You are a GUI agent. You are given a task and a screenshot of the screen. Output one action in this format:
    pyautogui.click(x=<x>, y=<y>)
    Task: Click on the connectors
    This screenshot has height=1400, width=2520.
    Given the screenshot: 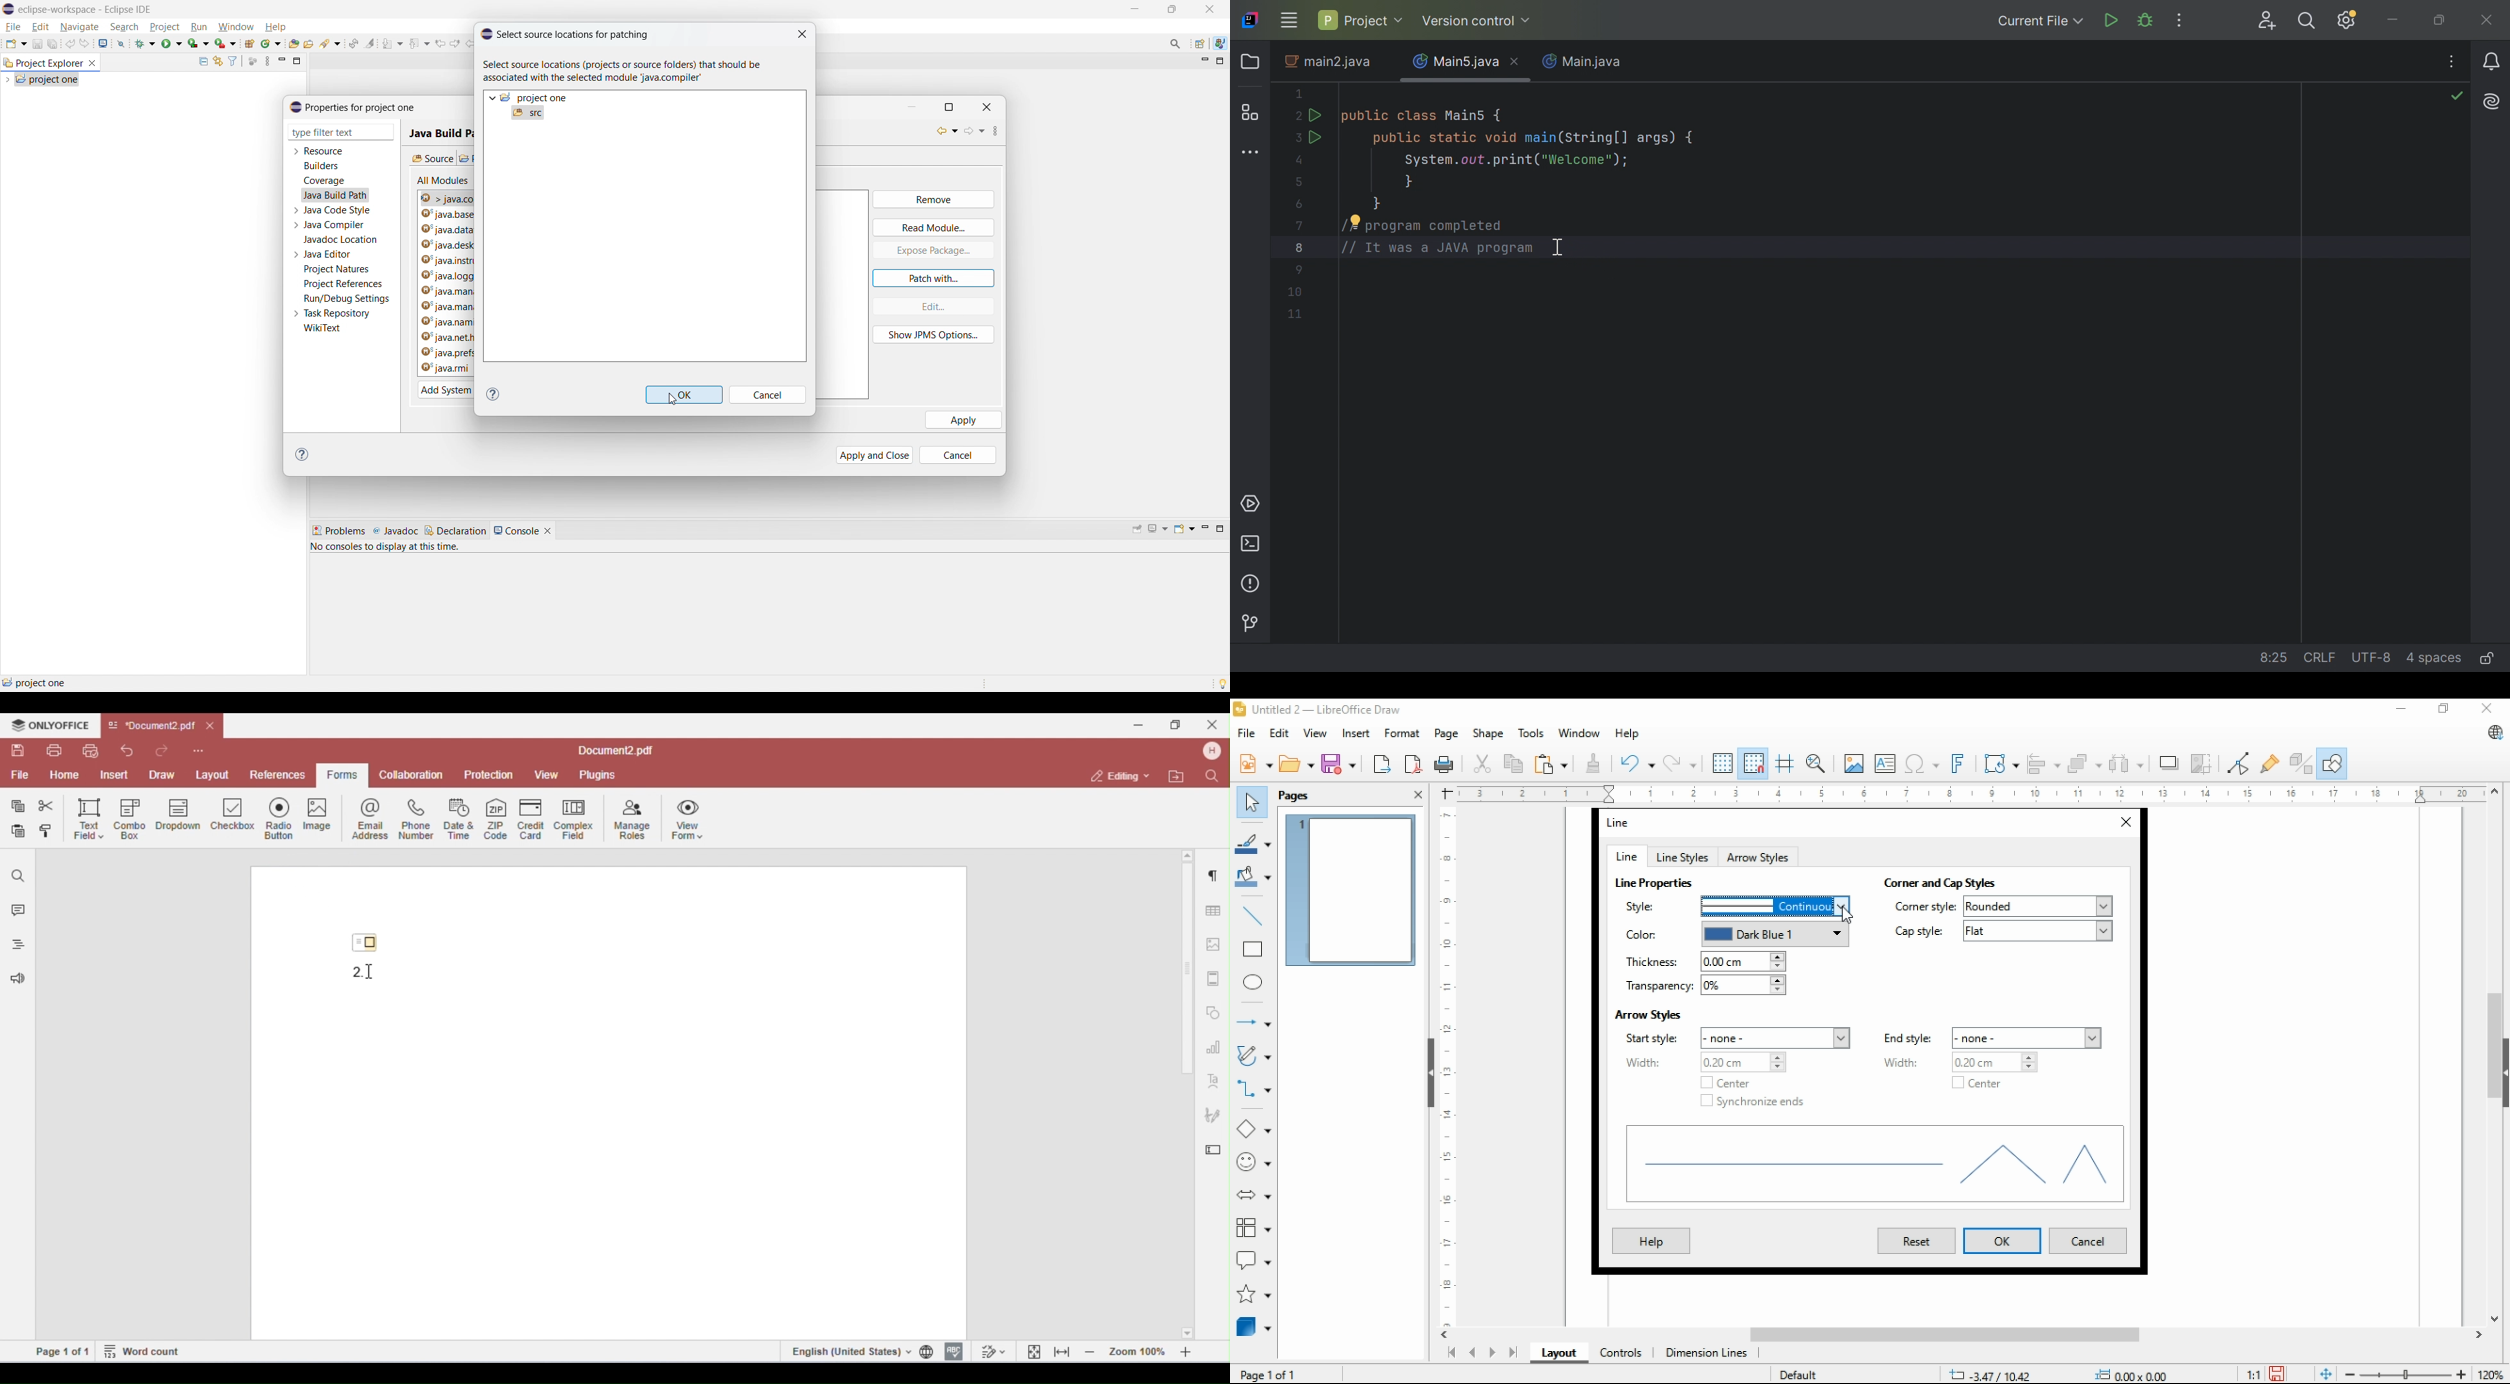 What is the action you would take?
    pyautogui.click(x=1254, y=1086)
    